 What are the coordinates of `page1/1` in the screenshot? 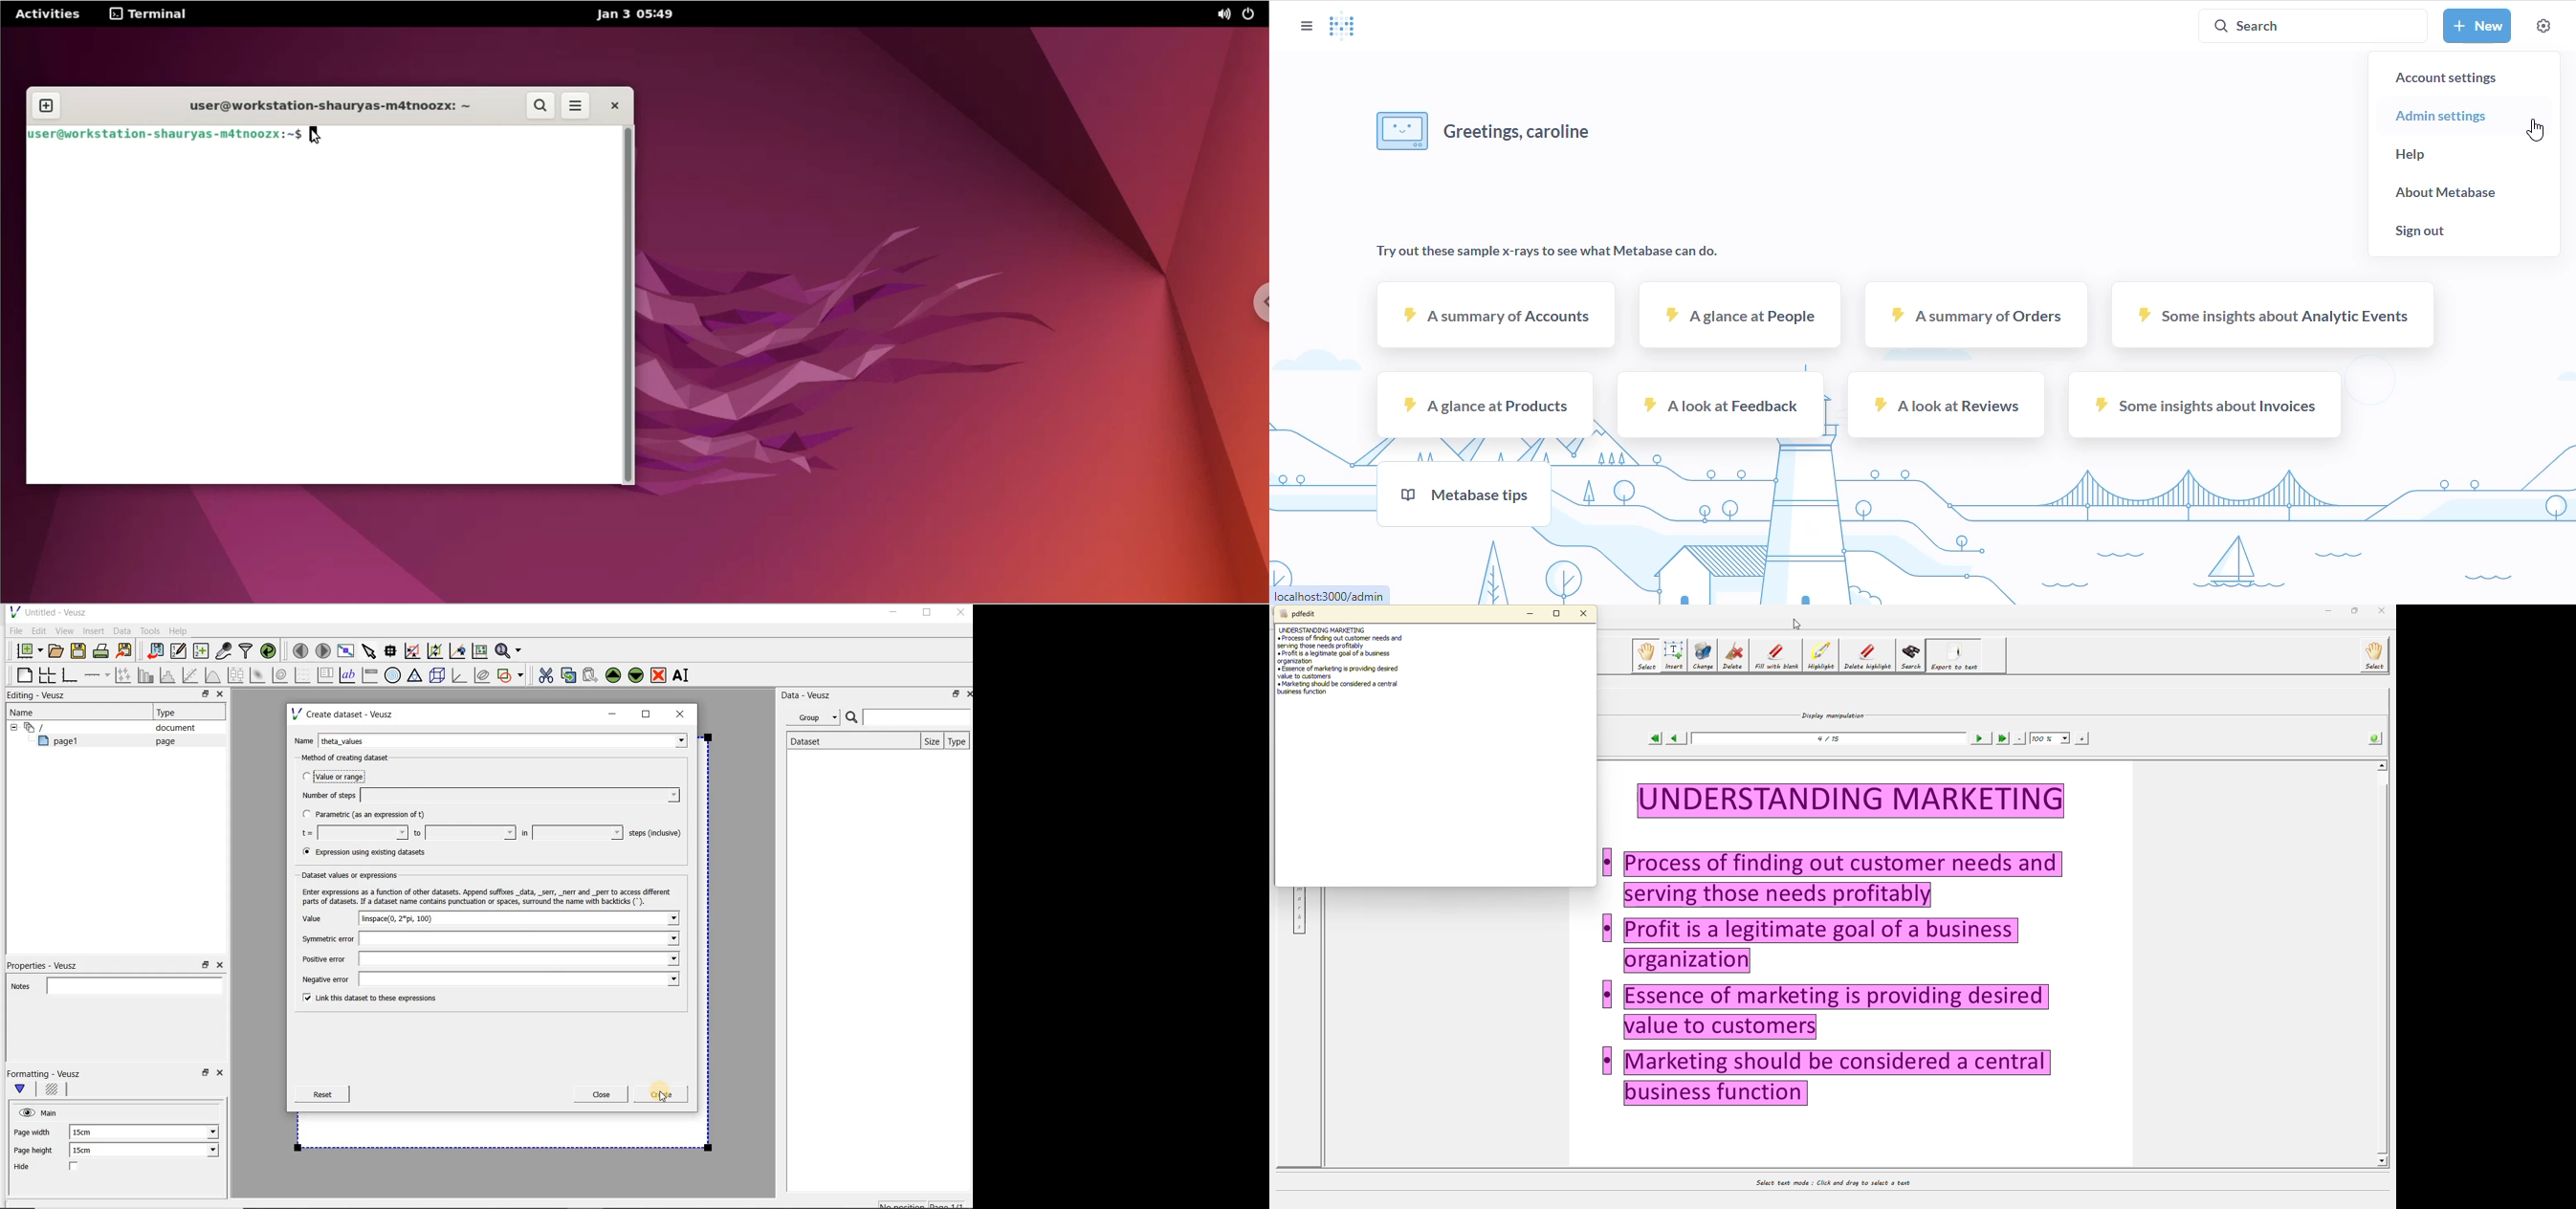 It's located at (951, 1204).